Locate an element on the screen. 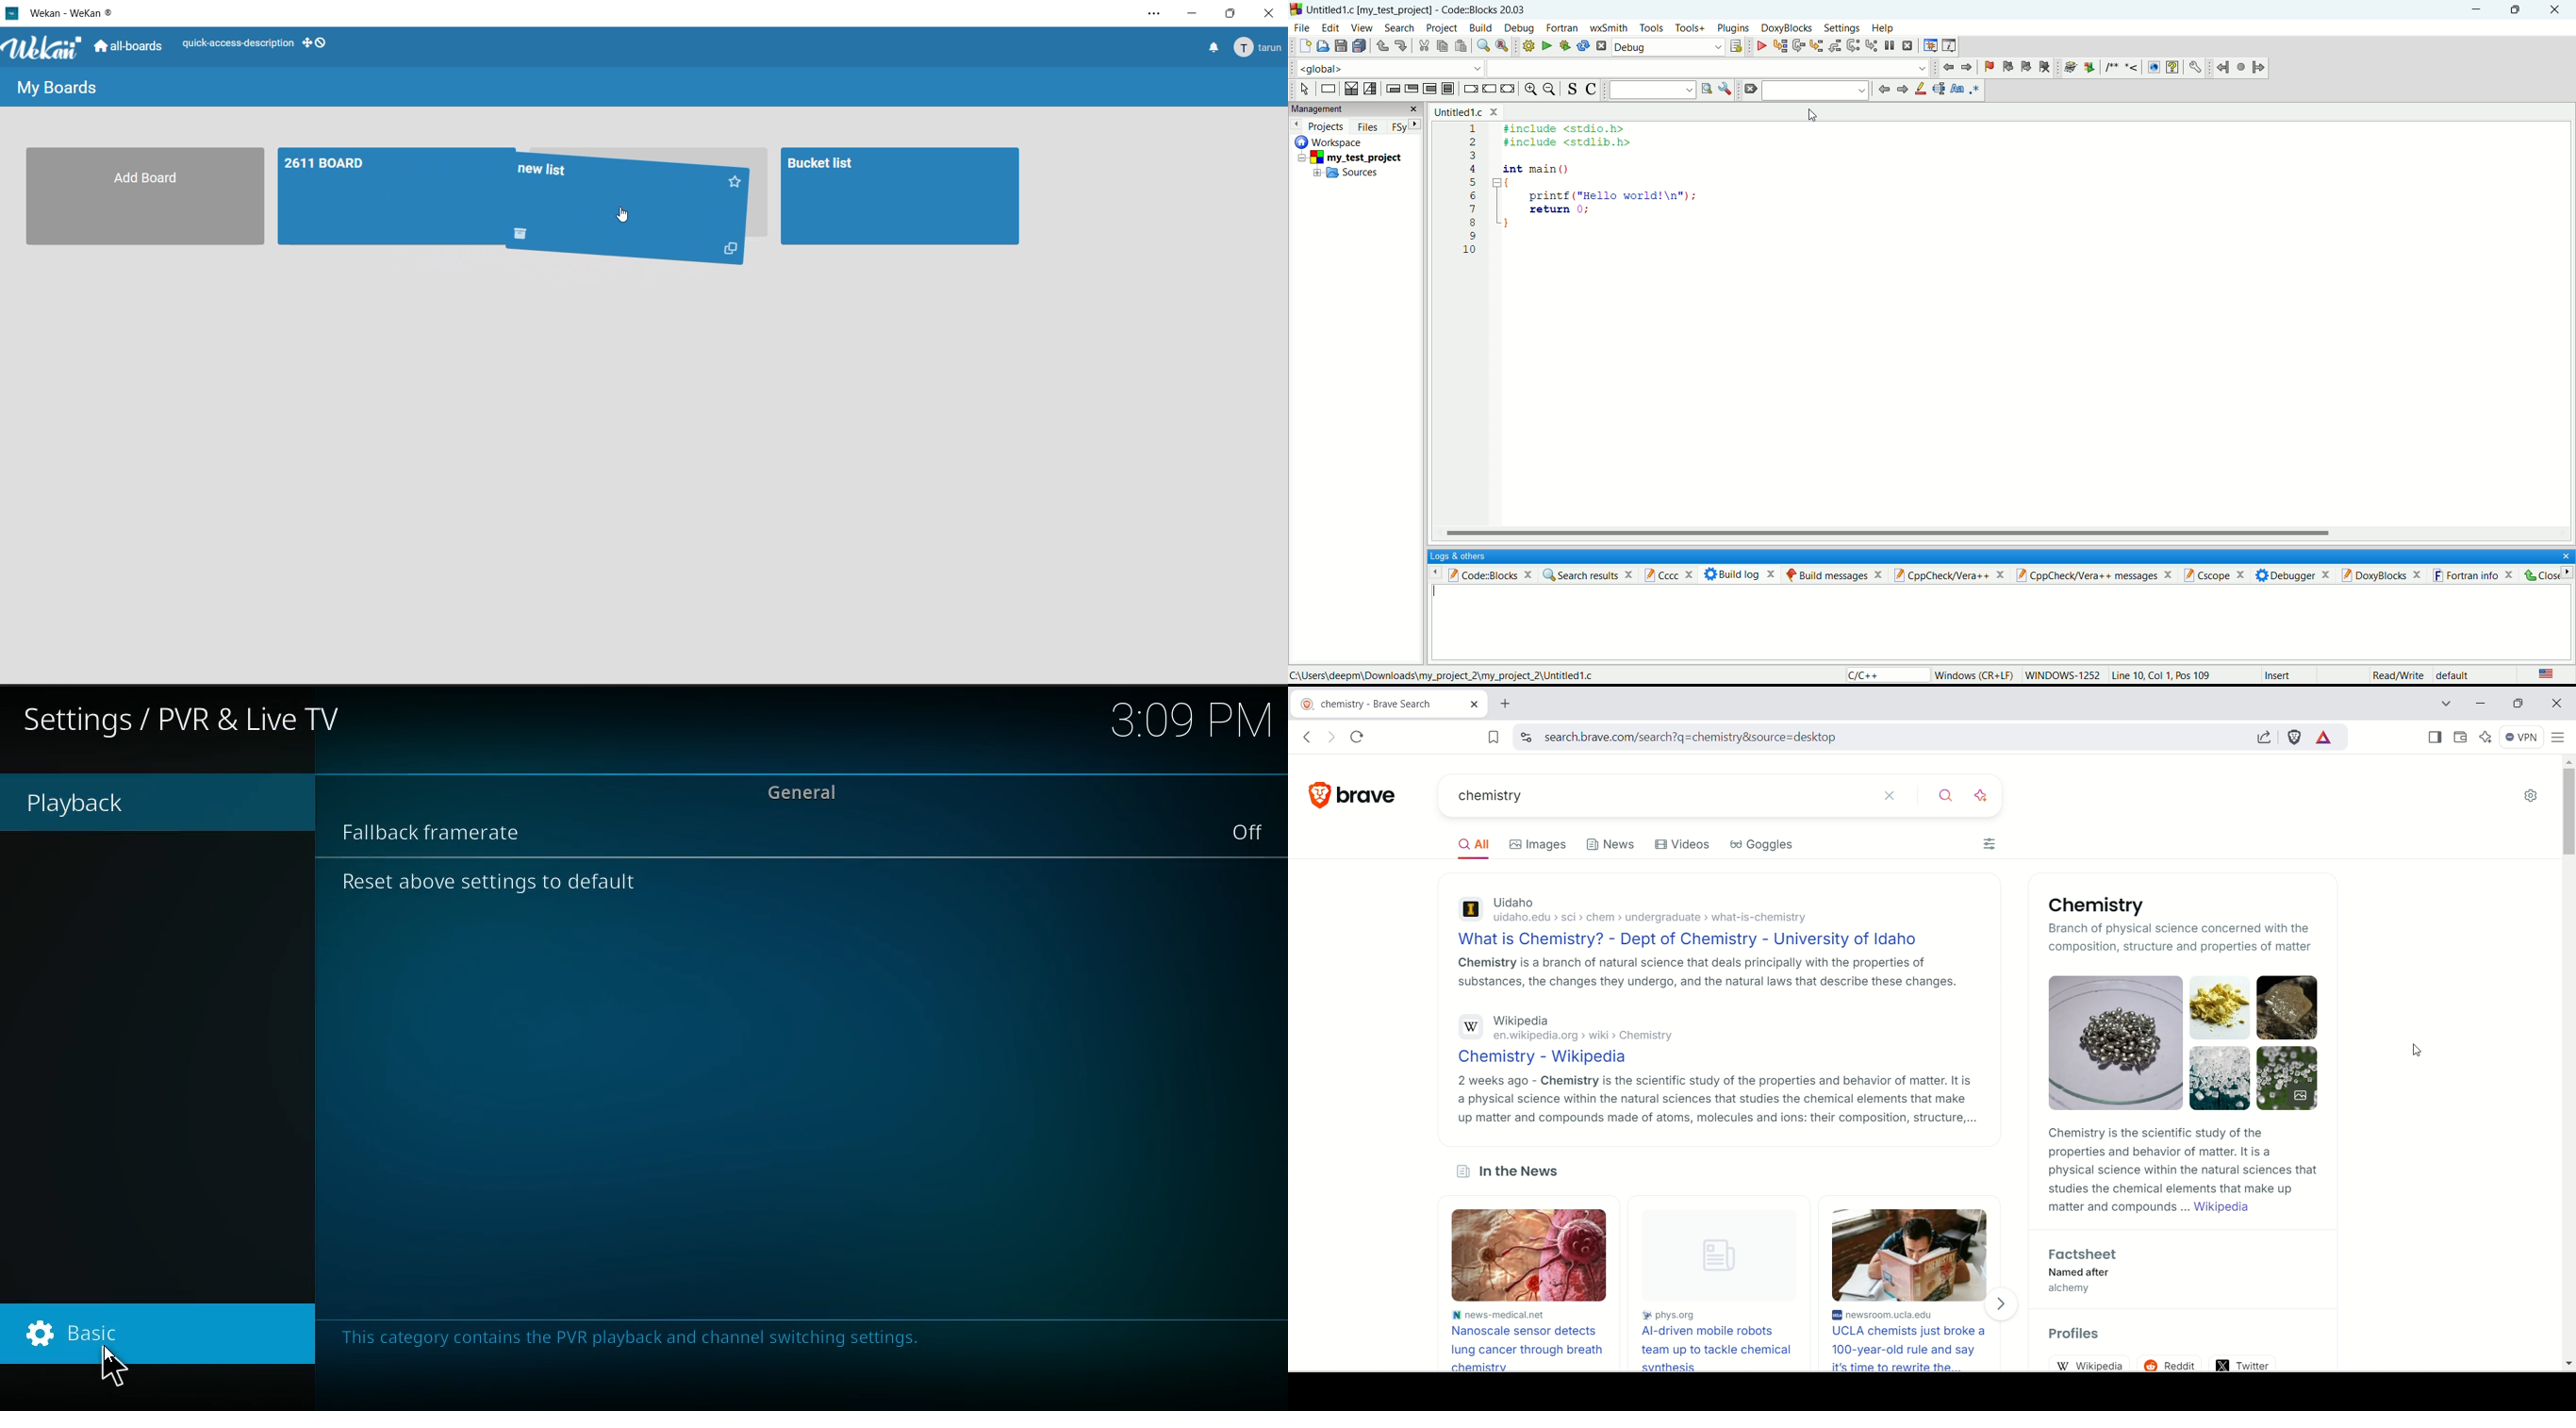  message is located at coordinates (636, 1339).